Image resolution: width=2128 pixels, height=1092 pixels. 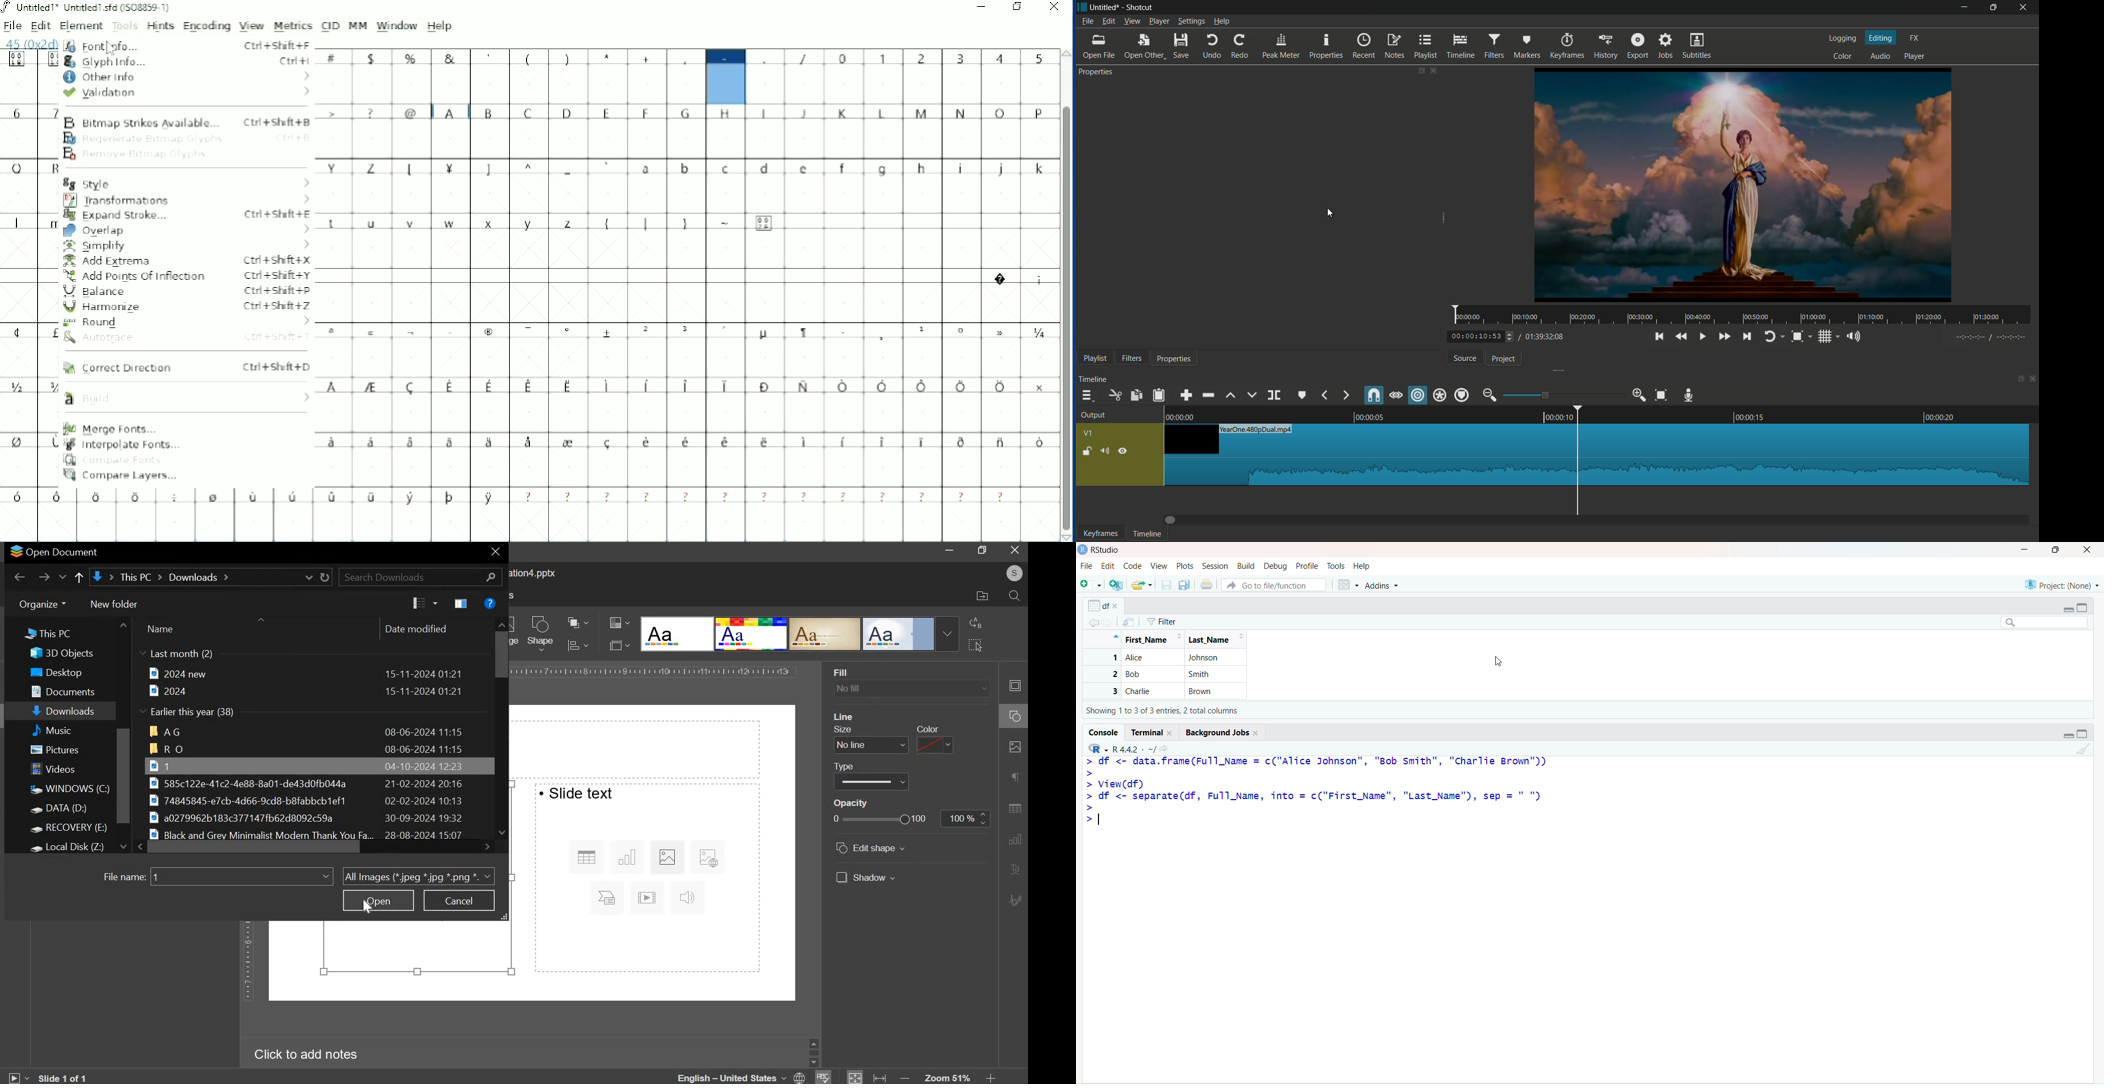 What do you see at coordinates (852, 716) in the screenshot?
I see `fill color` at bounding box center [852, 716].